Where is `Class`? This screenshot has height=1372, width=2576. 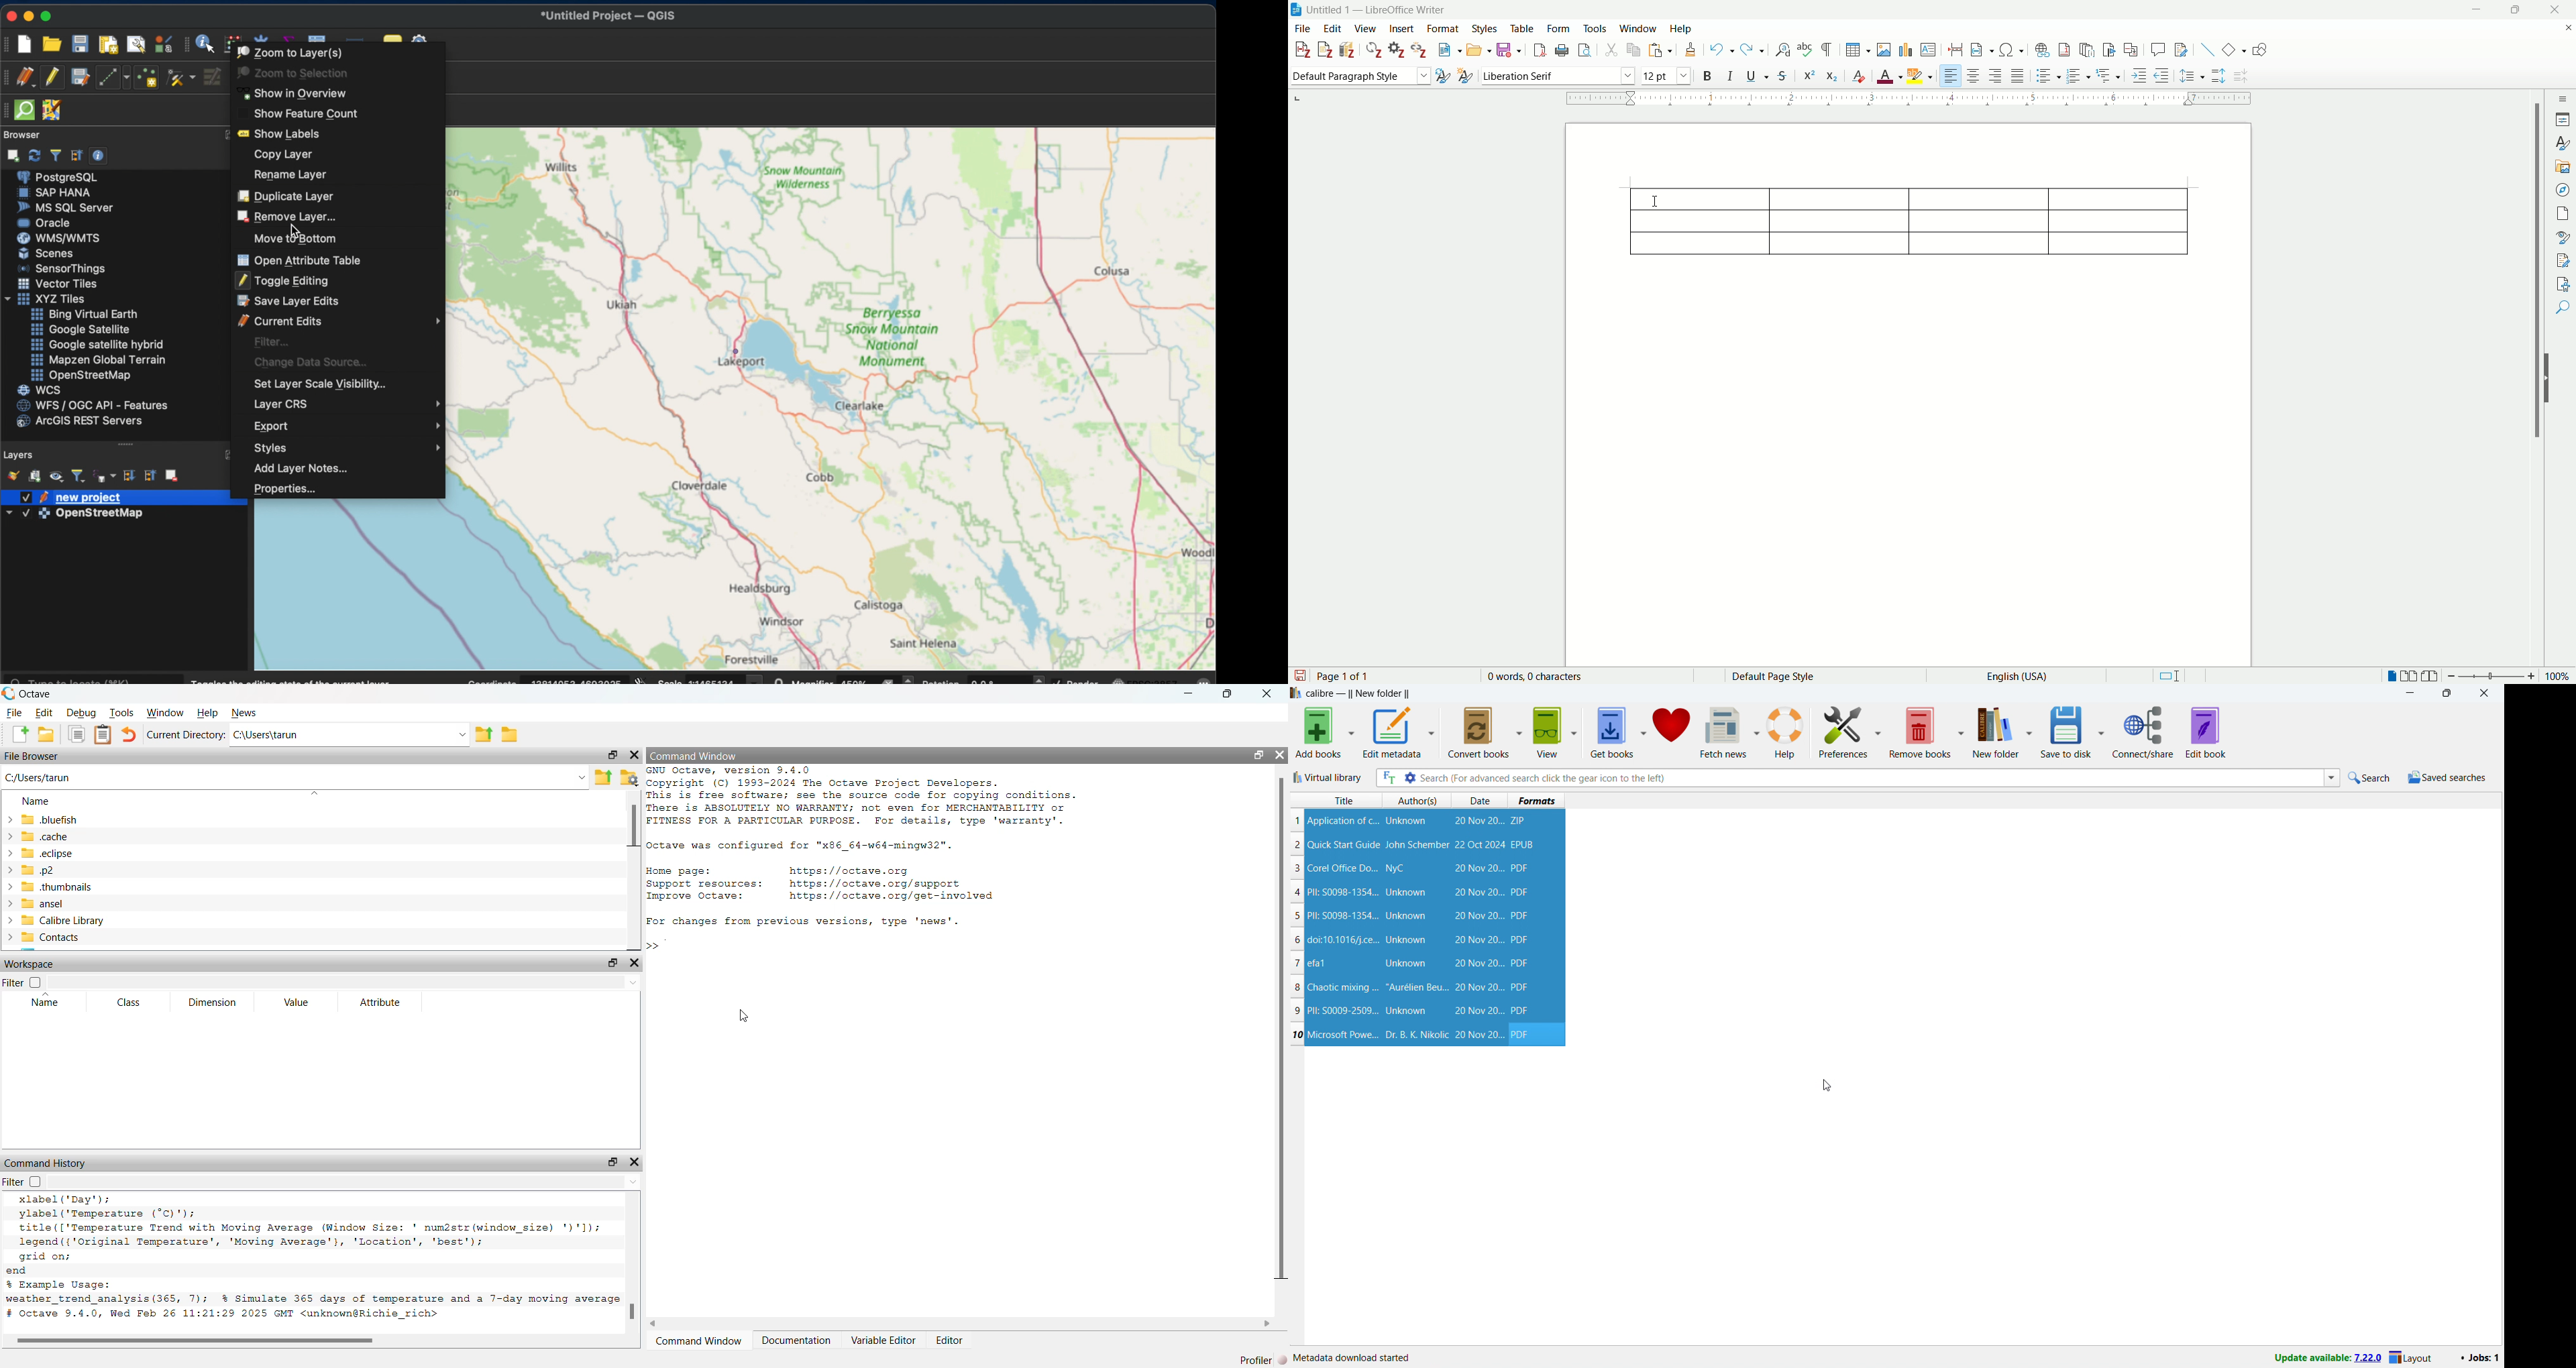
Class is located at coordinates (130, 1003).